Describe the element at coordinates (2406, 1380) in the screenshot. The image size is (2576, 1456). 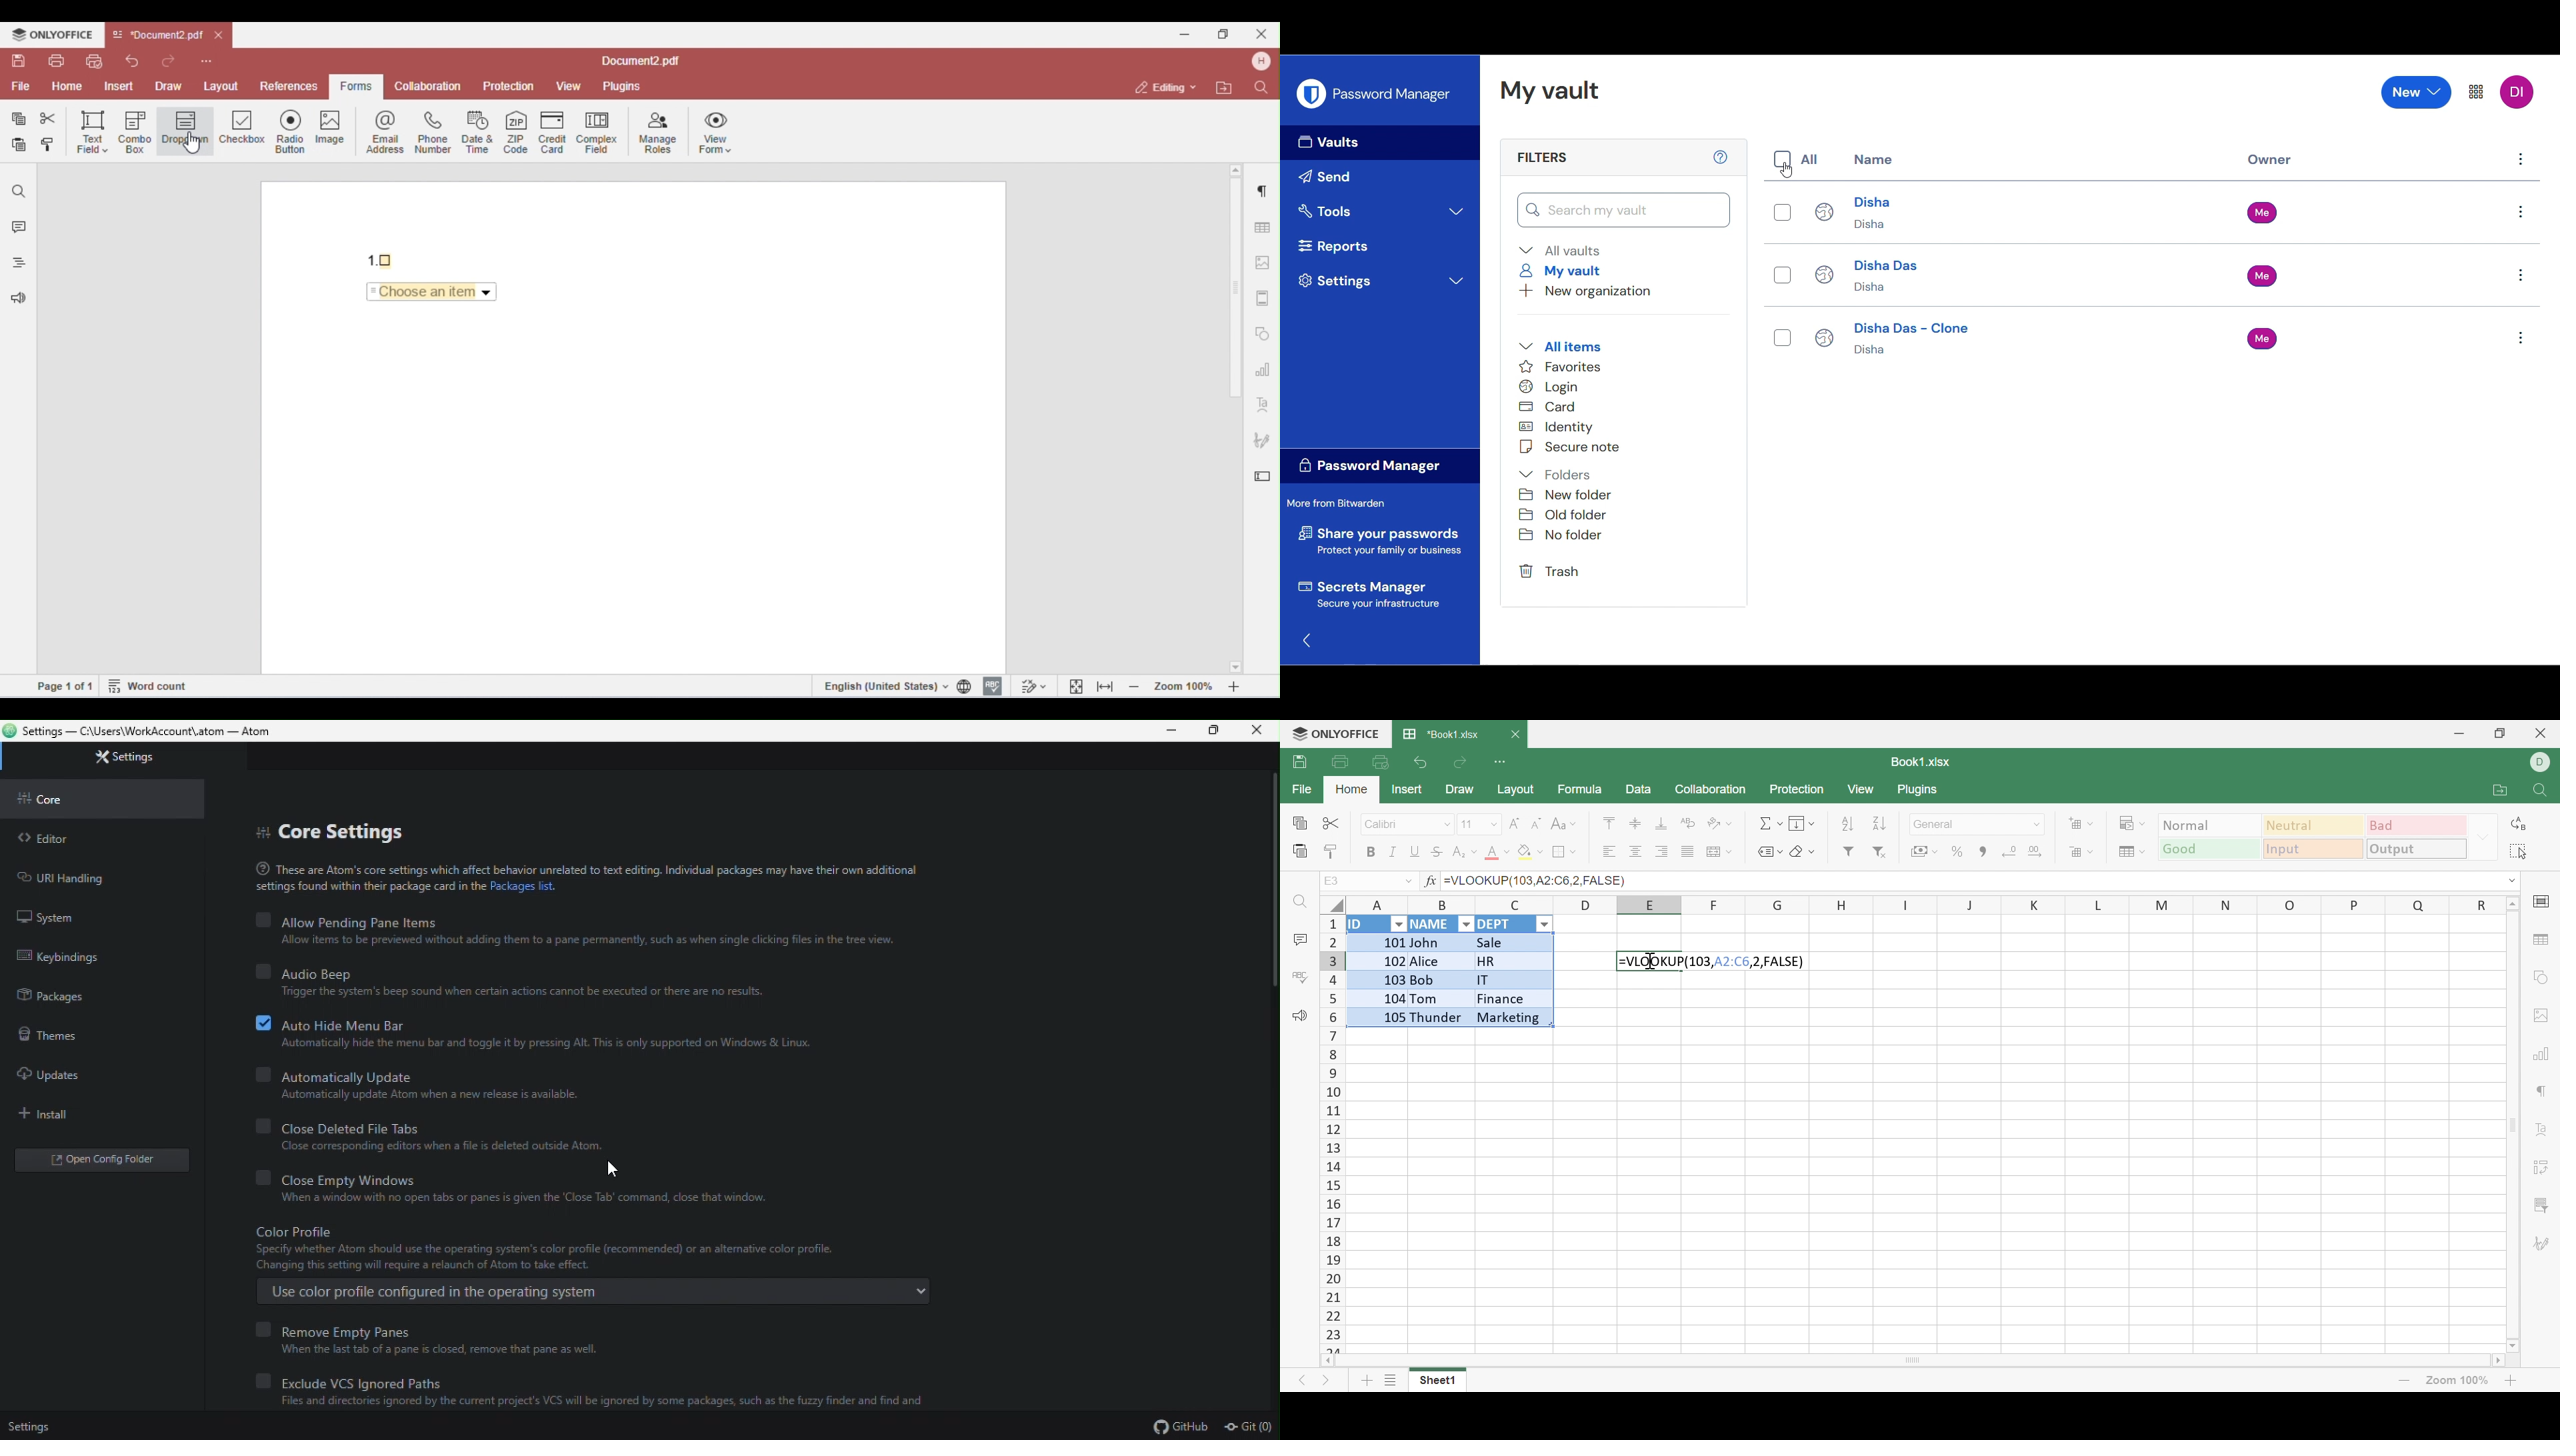
I see `Zoom out` at that location.